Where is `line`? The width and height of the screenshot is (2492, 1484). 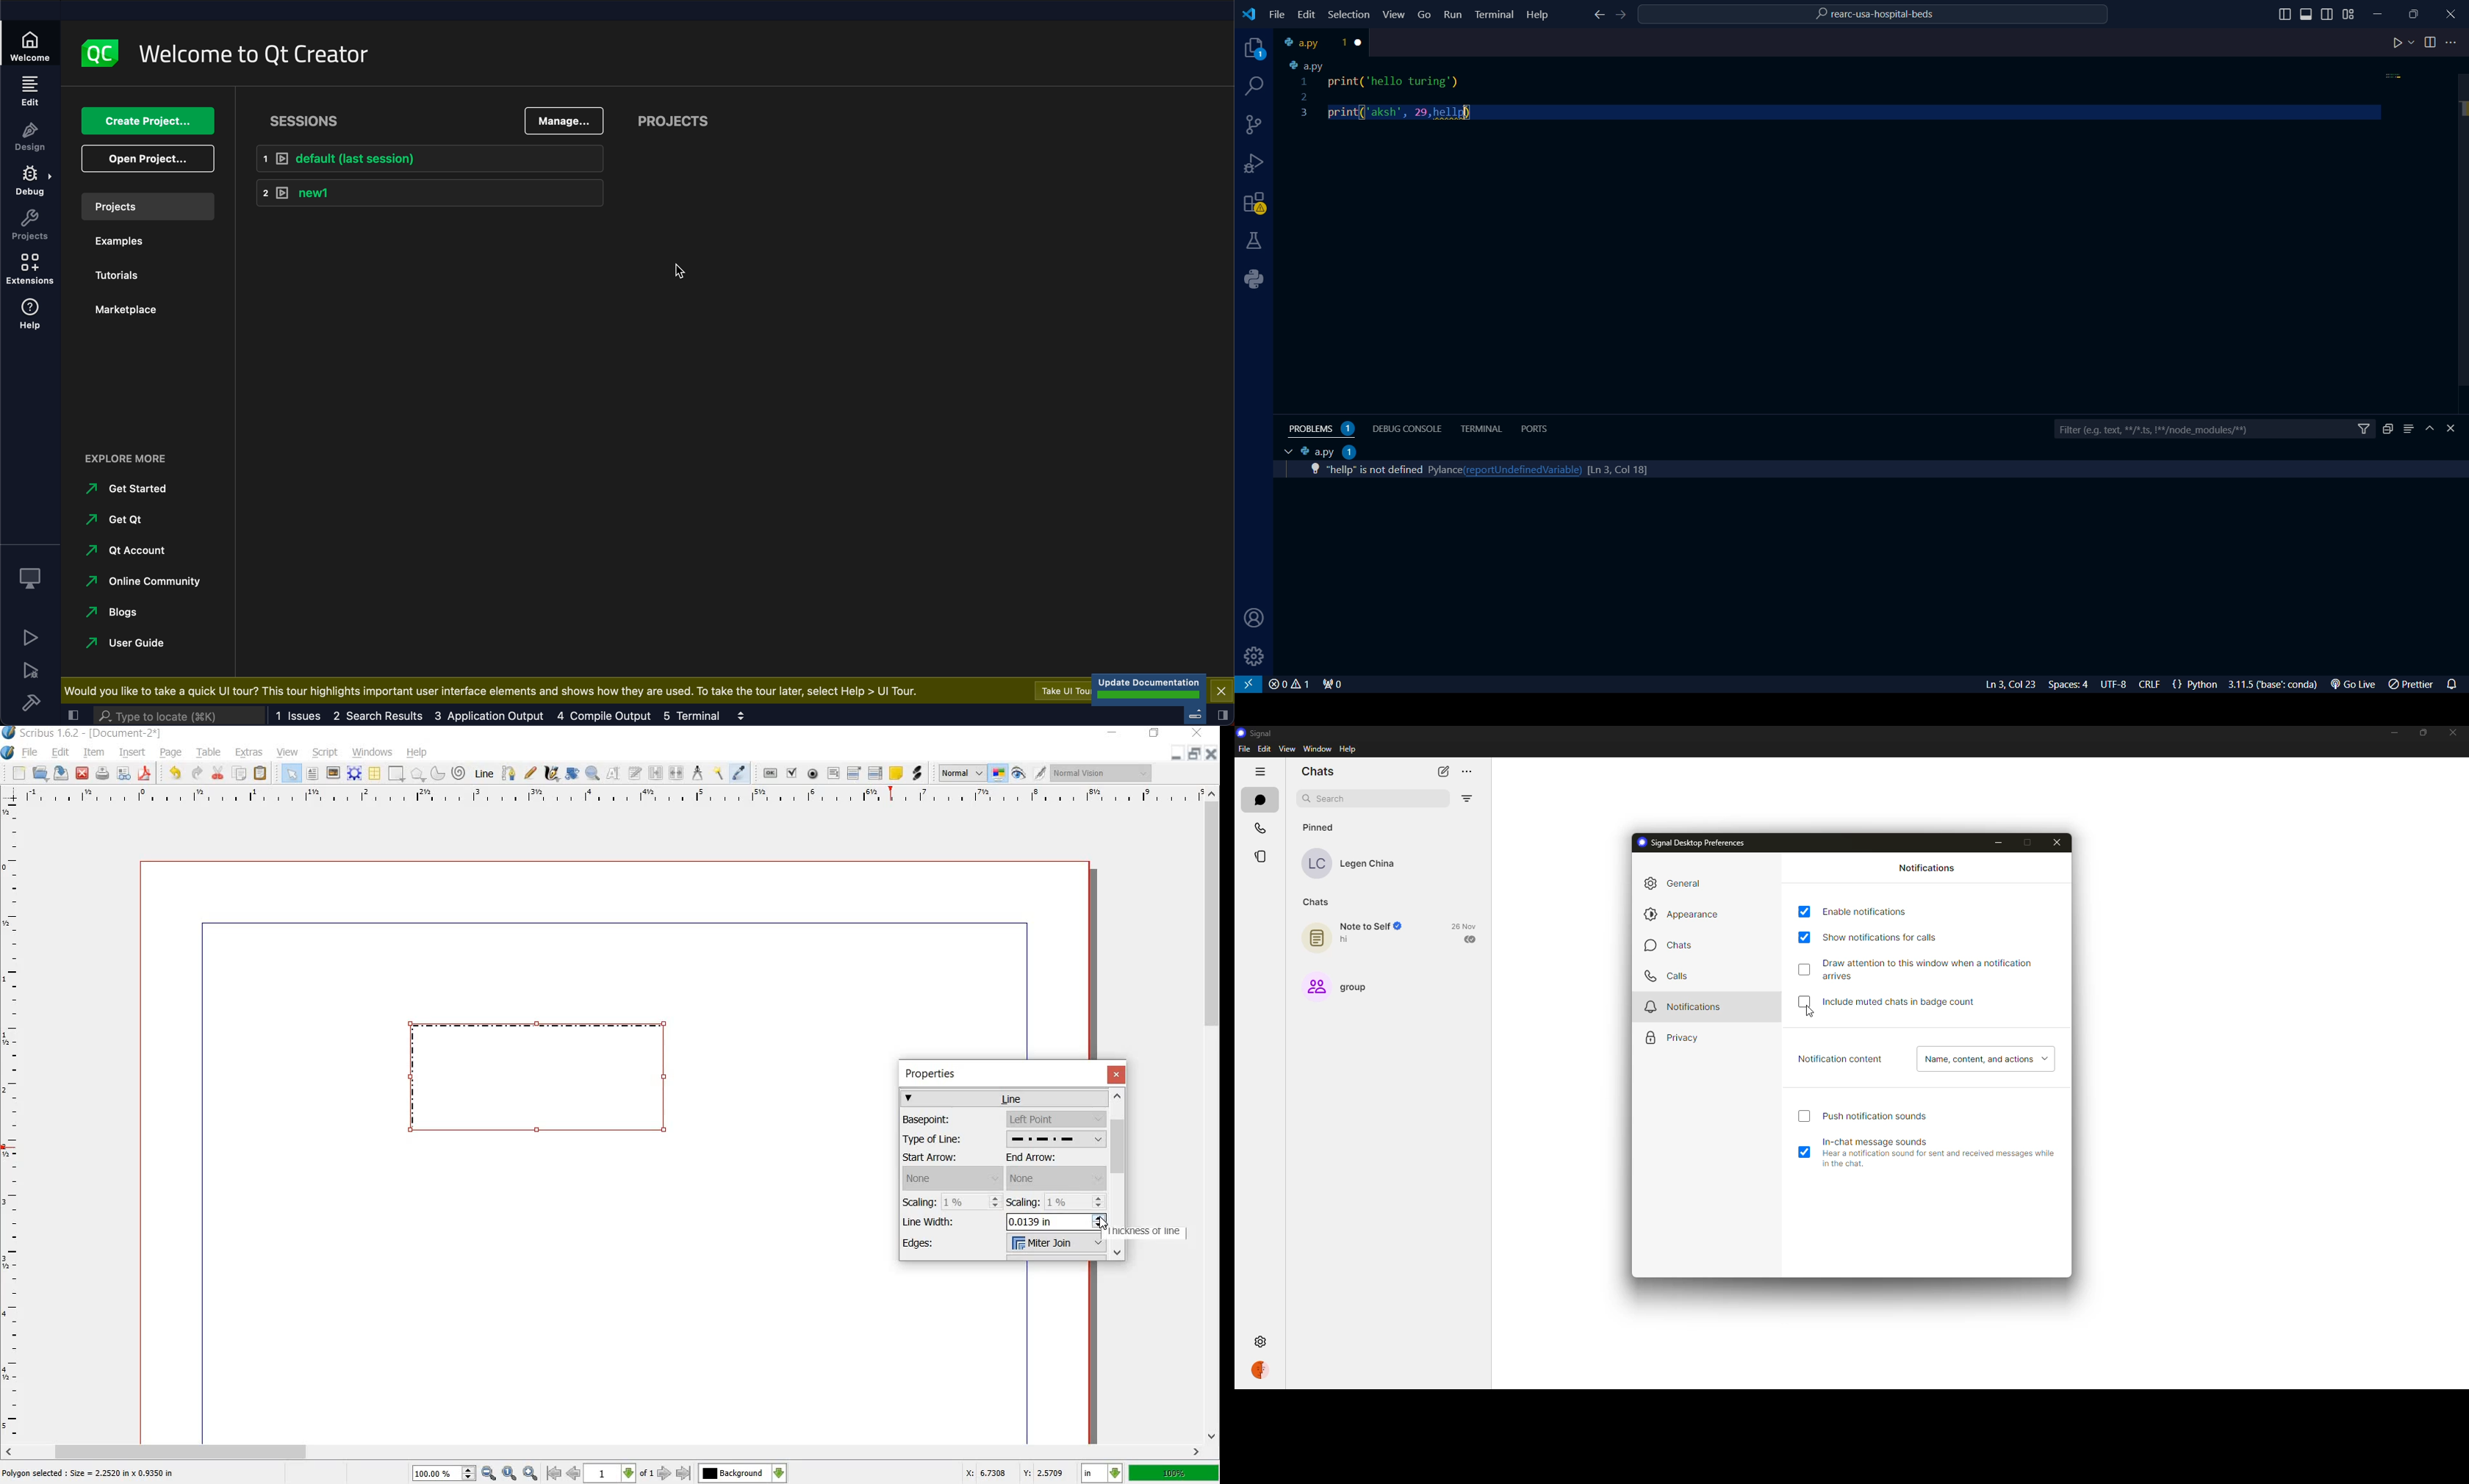 line is located at coordinates (1006, 1098).